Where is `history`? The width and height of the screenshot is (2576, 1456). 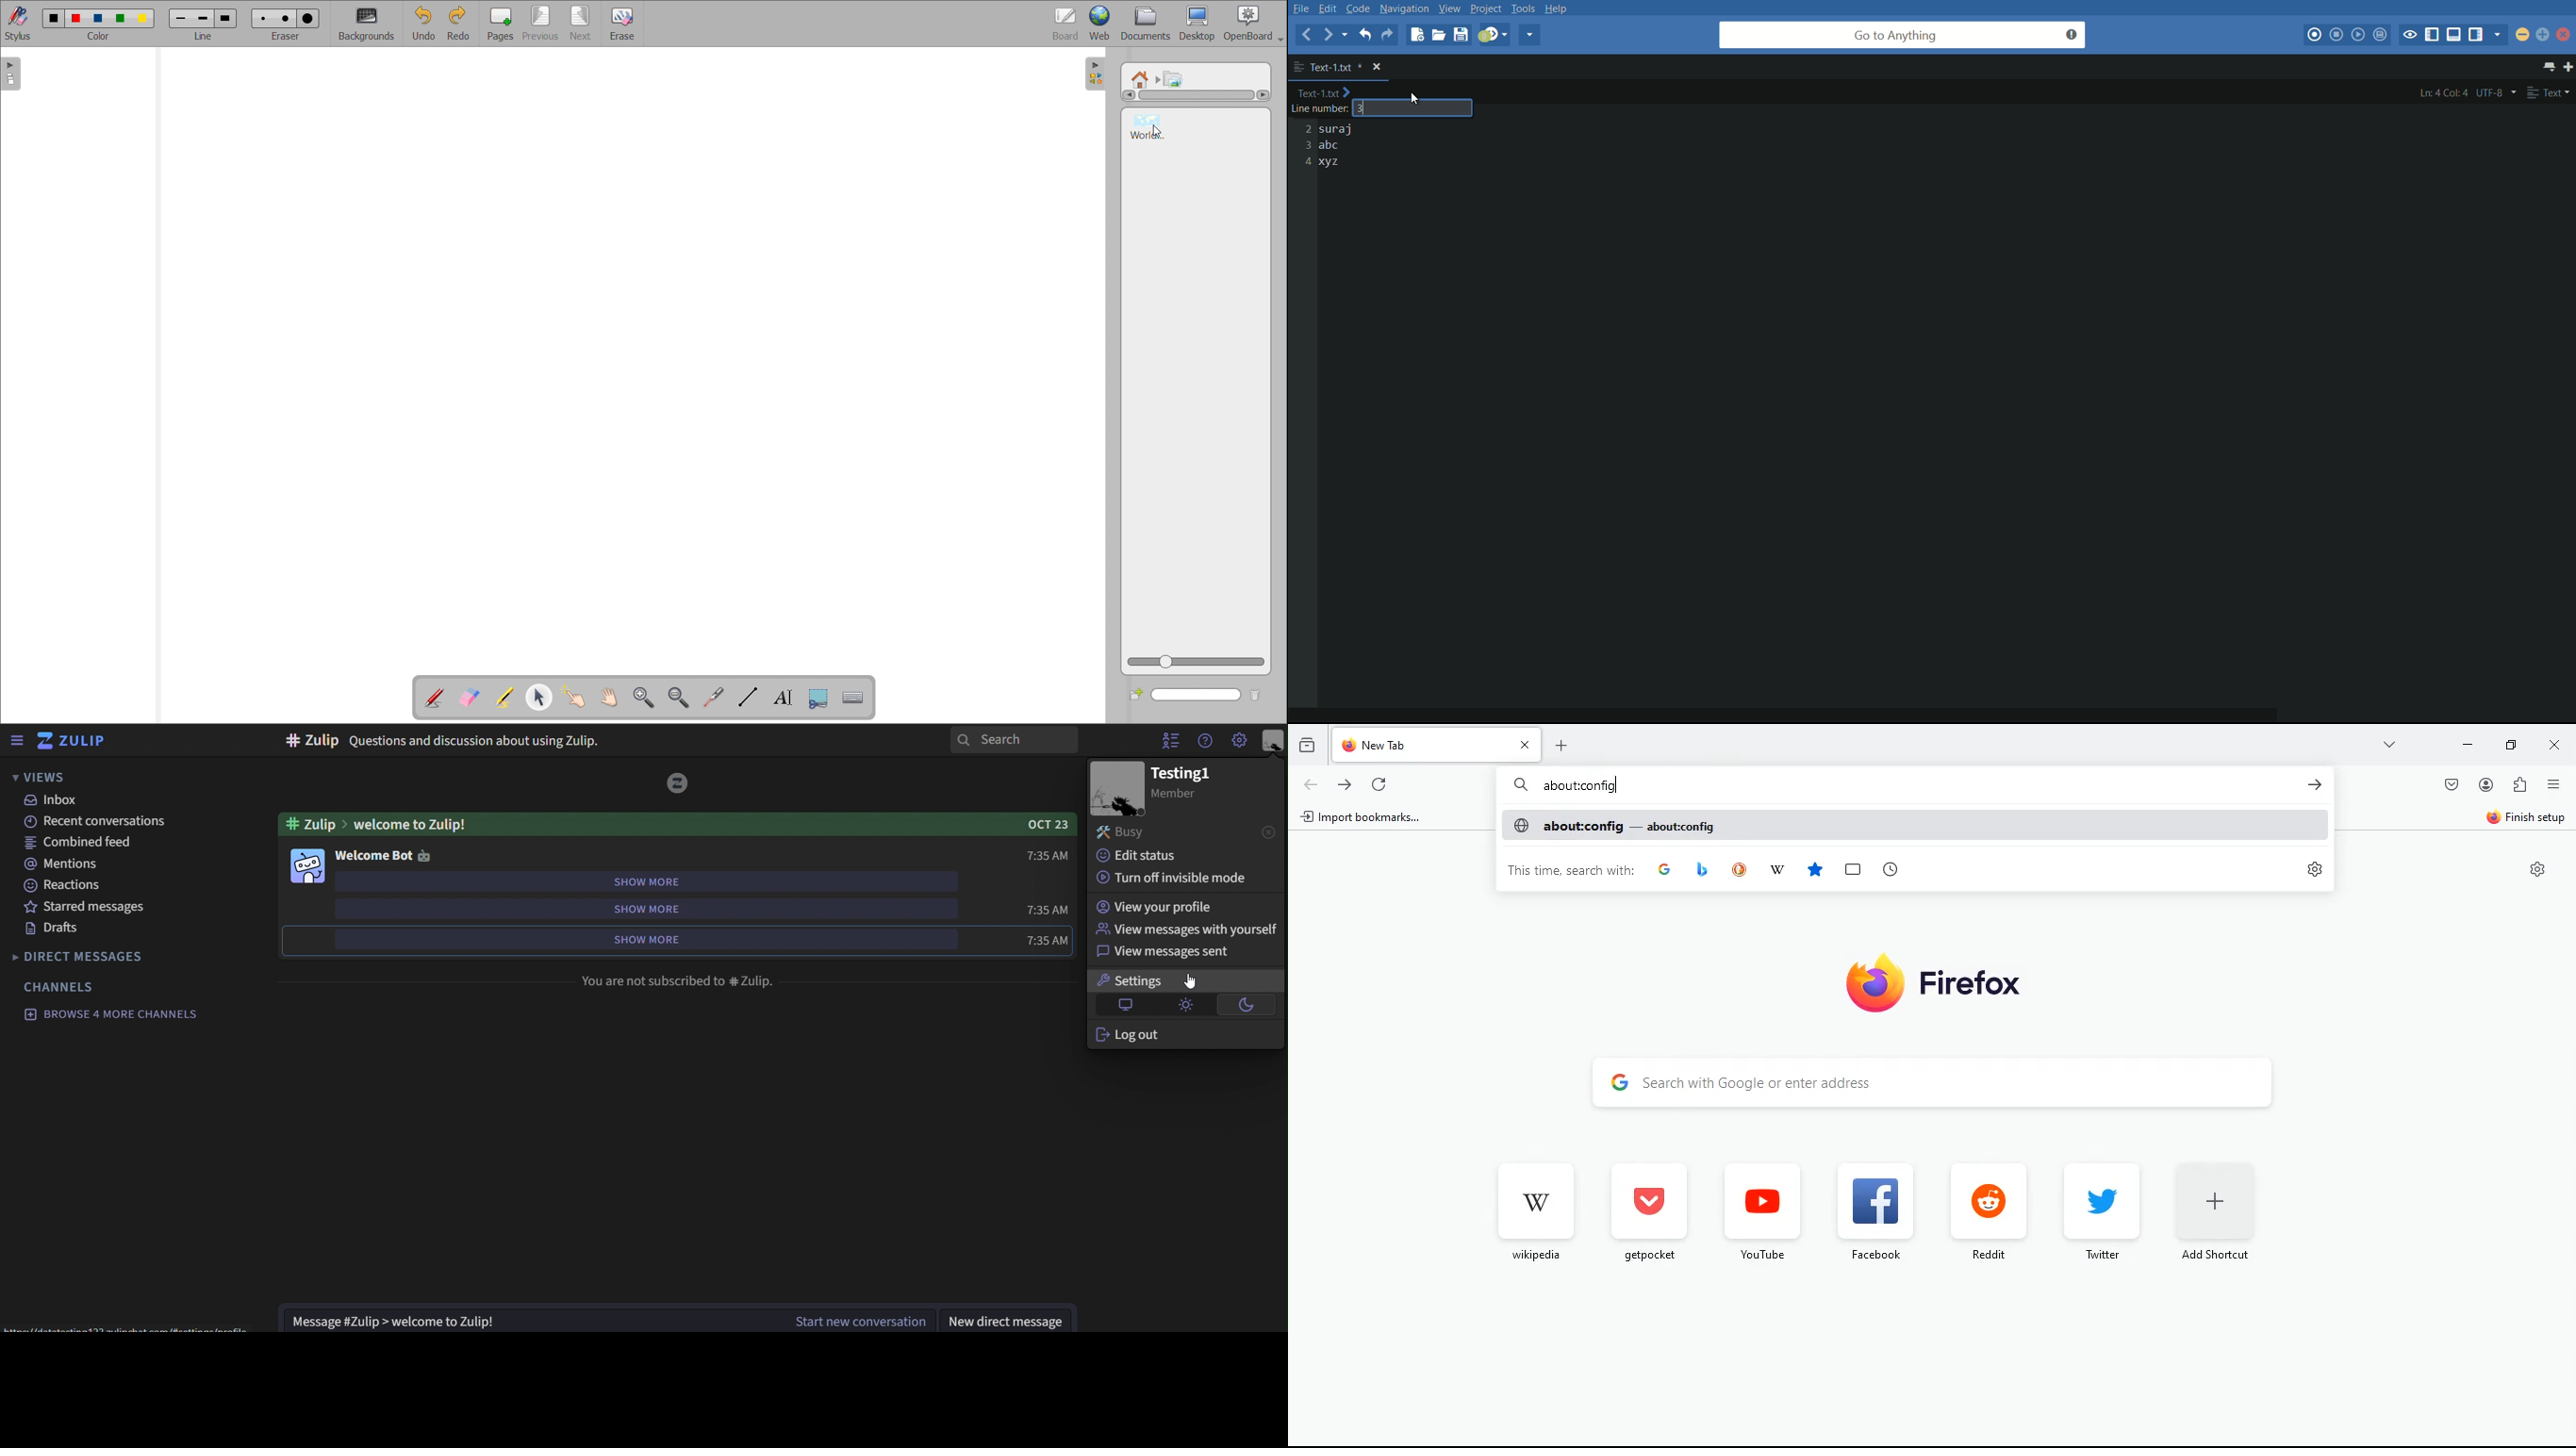 history is located at coordinates (1308, 746).